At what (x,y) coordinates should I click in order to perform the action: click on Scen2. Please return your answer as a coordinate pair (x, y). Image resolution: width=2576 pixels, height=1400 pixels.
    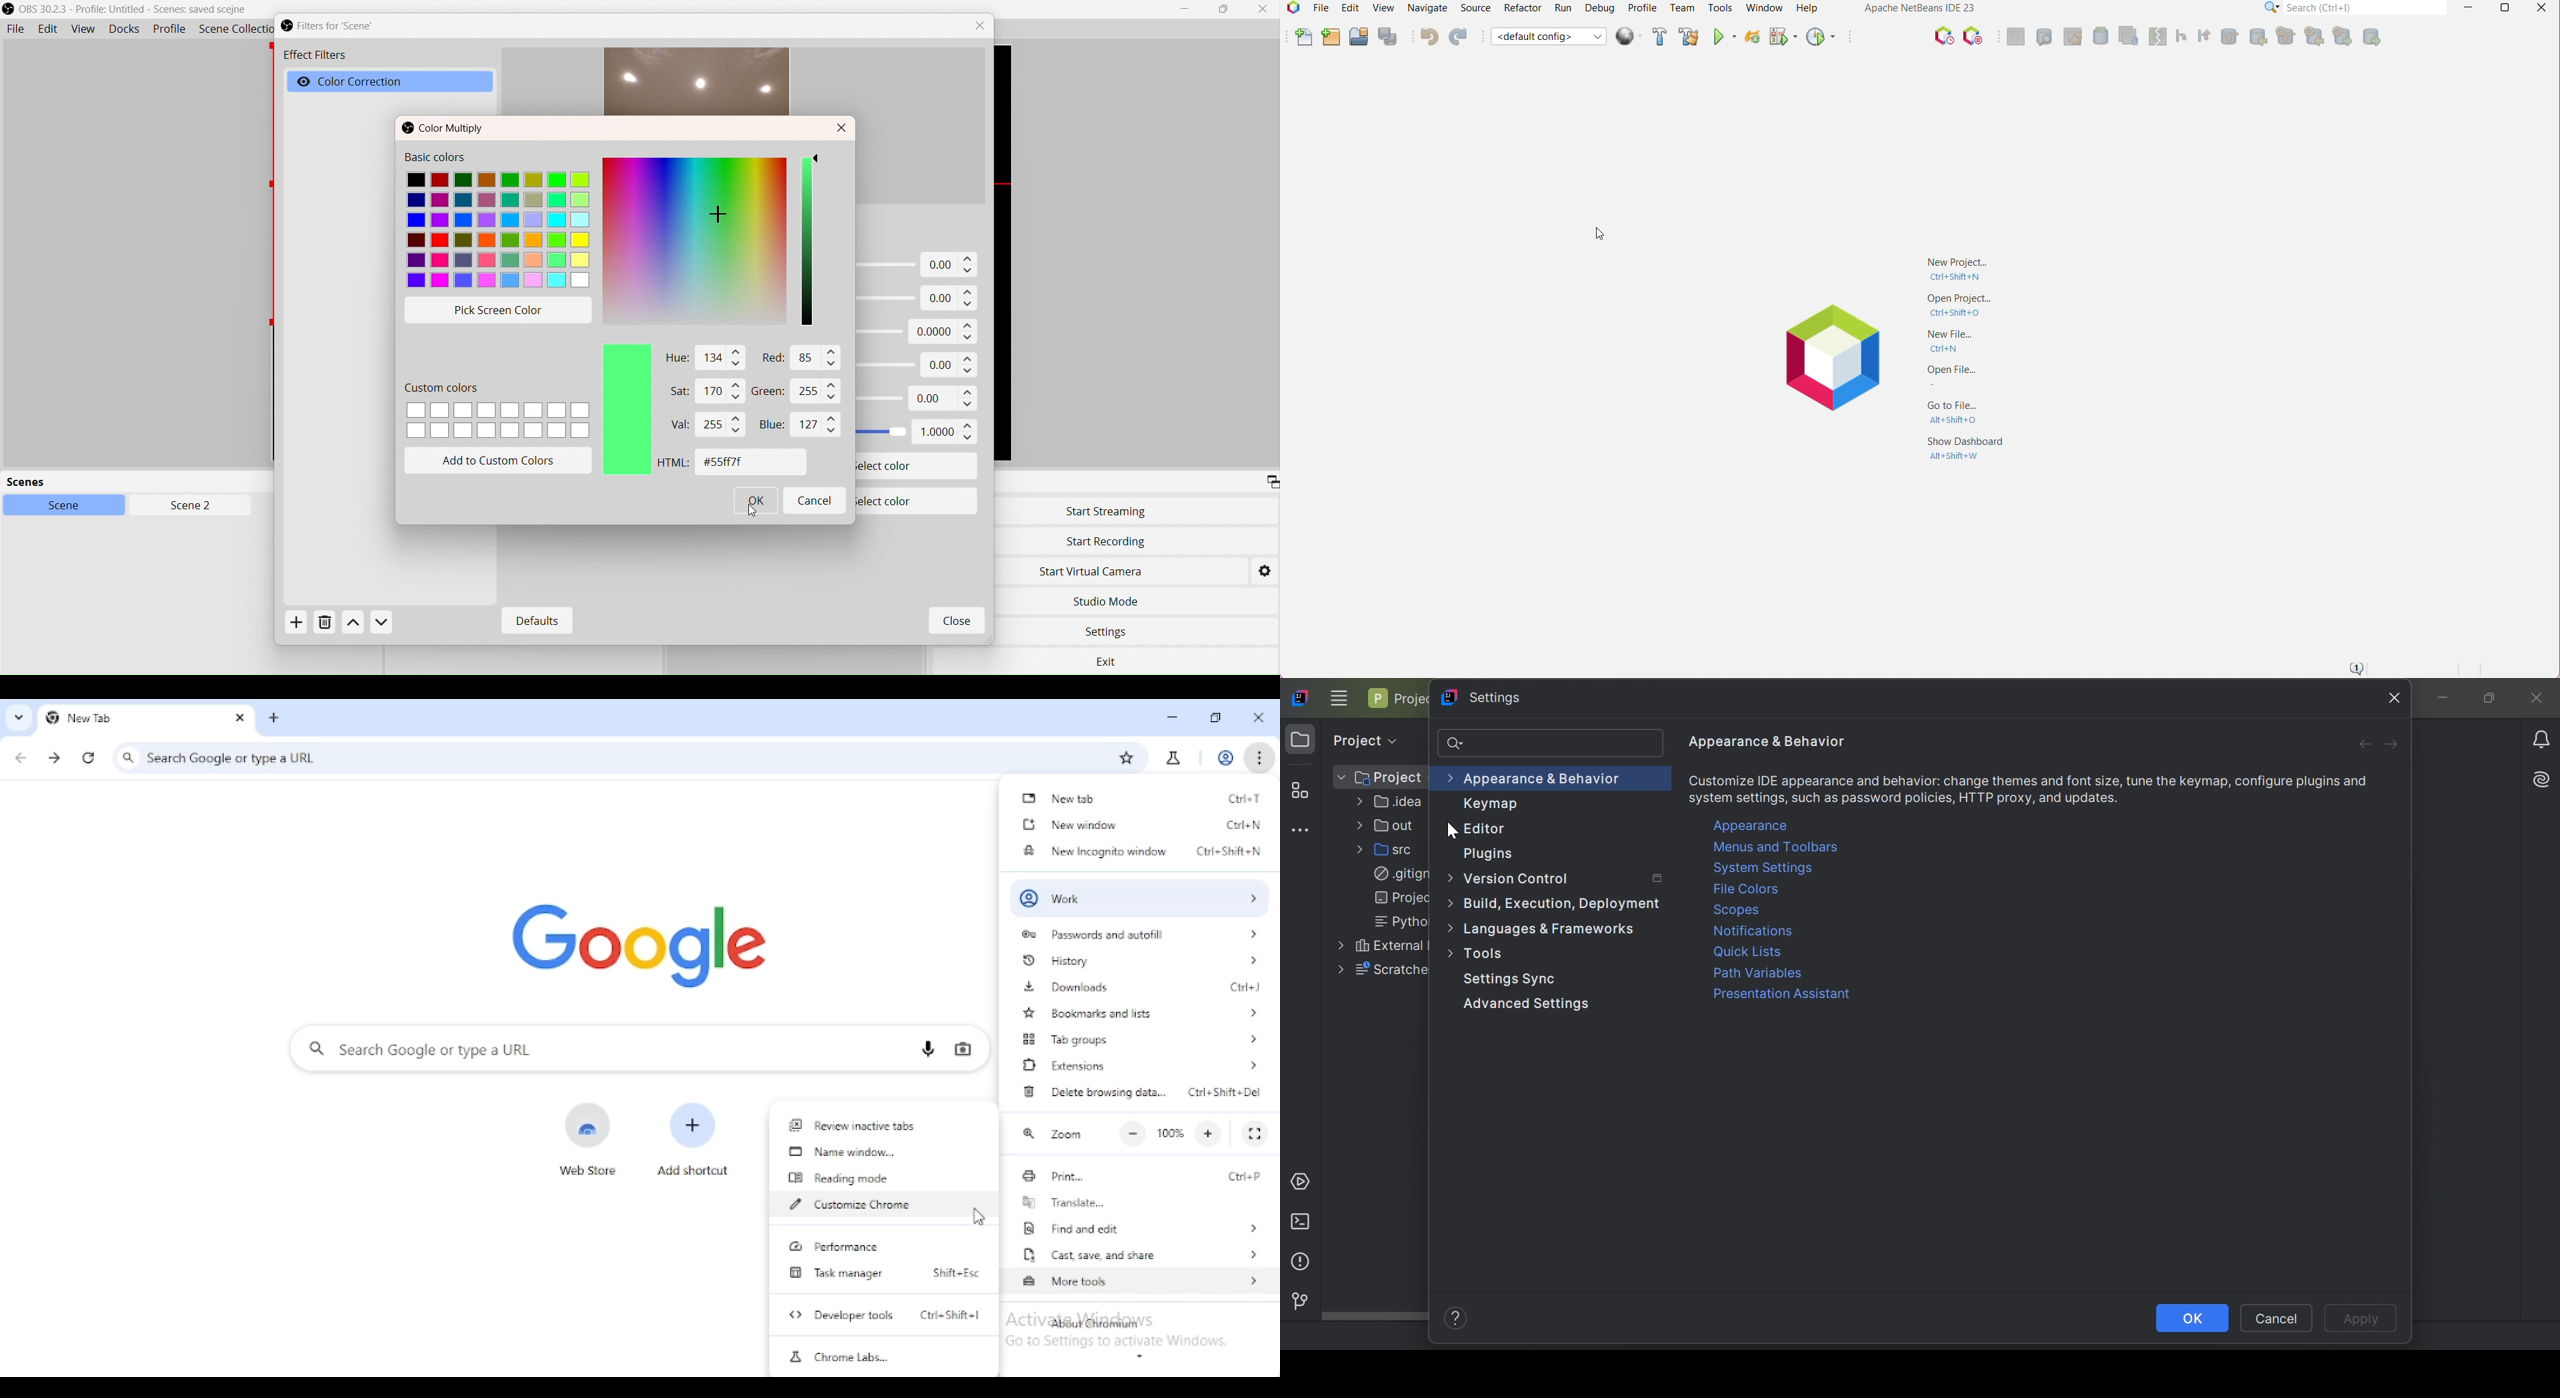
    Looking at the image, I should click on (188, 507).